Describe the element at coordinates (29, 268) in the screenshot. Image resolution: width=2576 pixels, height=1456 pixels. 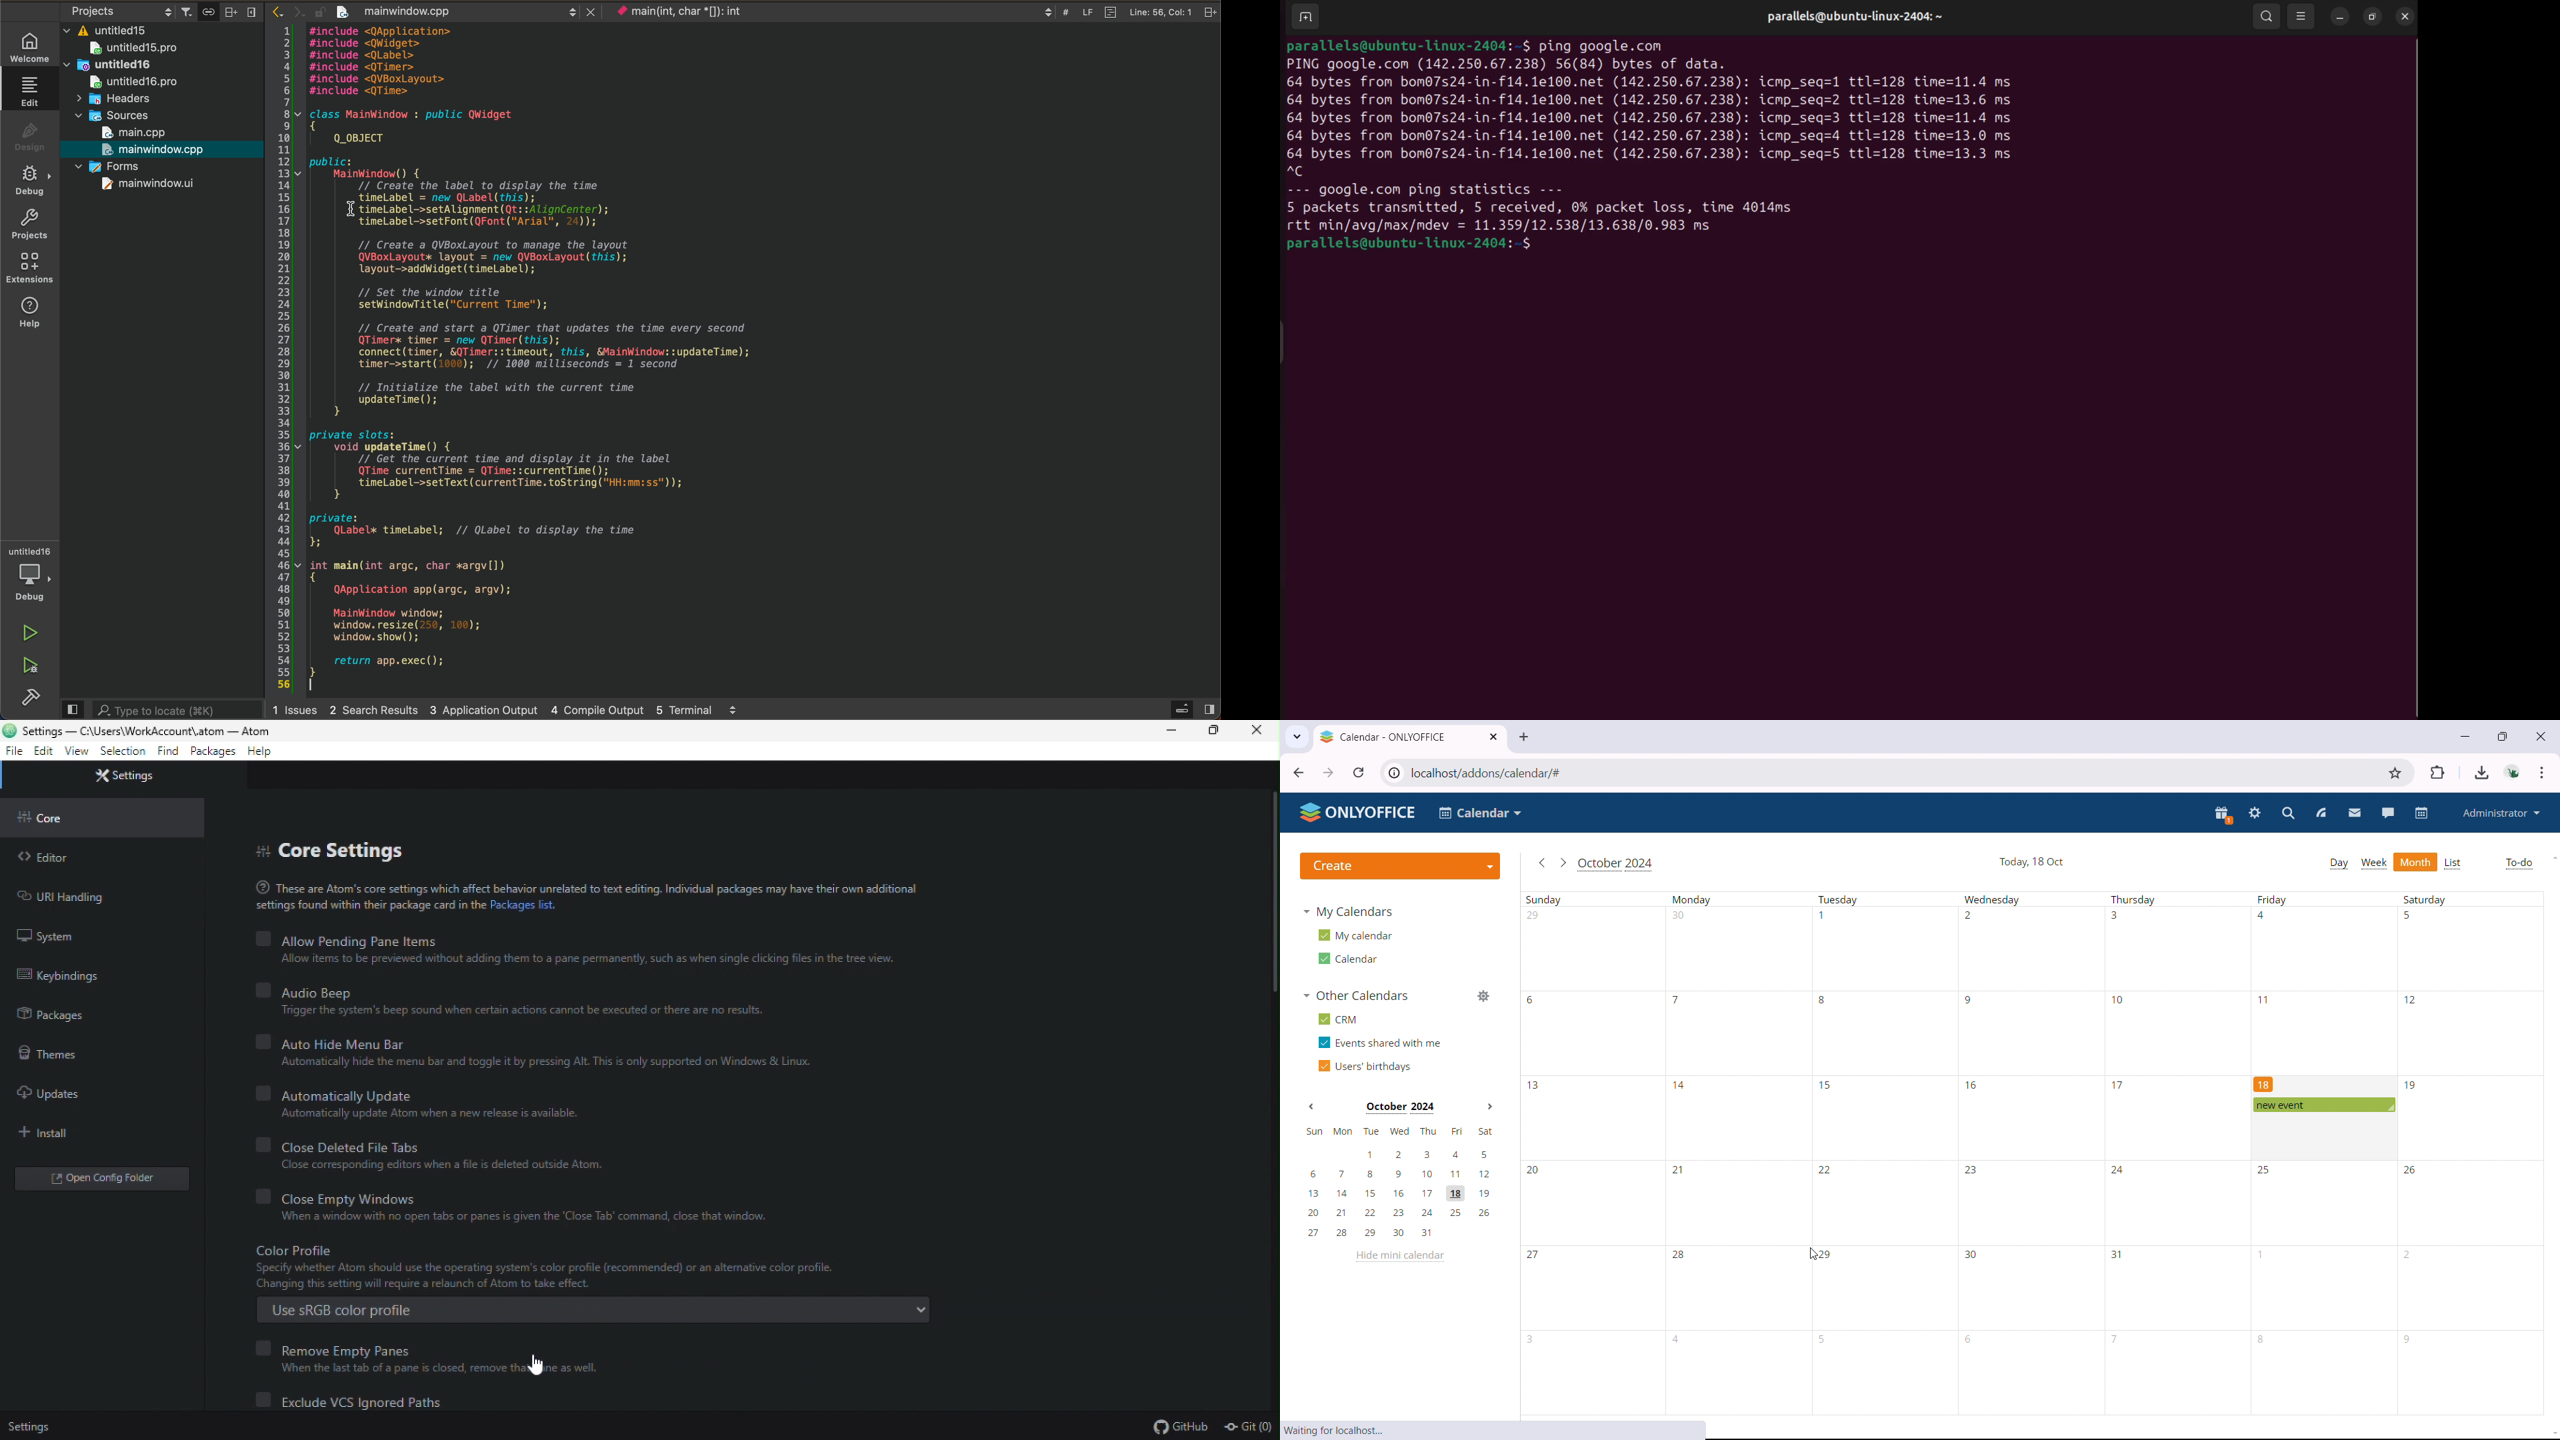
I see `extensions` at that location.